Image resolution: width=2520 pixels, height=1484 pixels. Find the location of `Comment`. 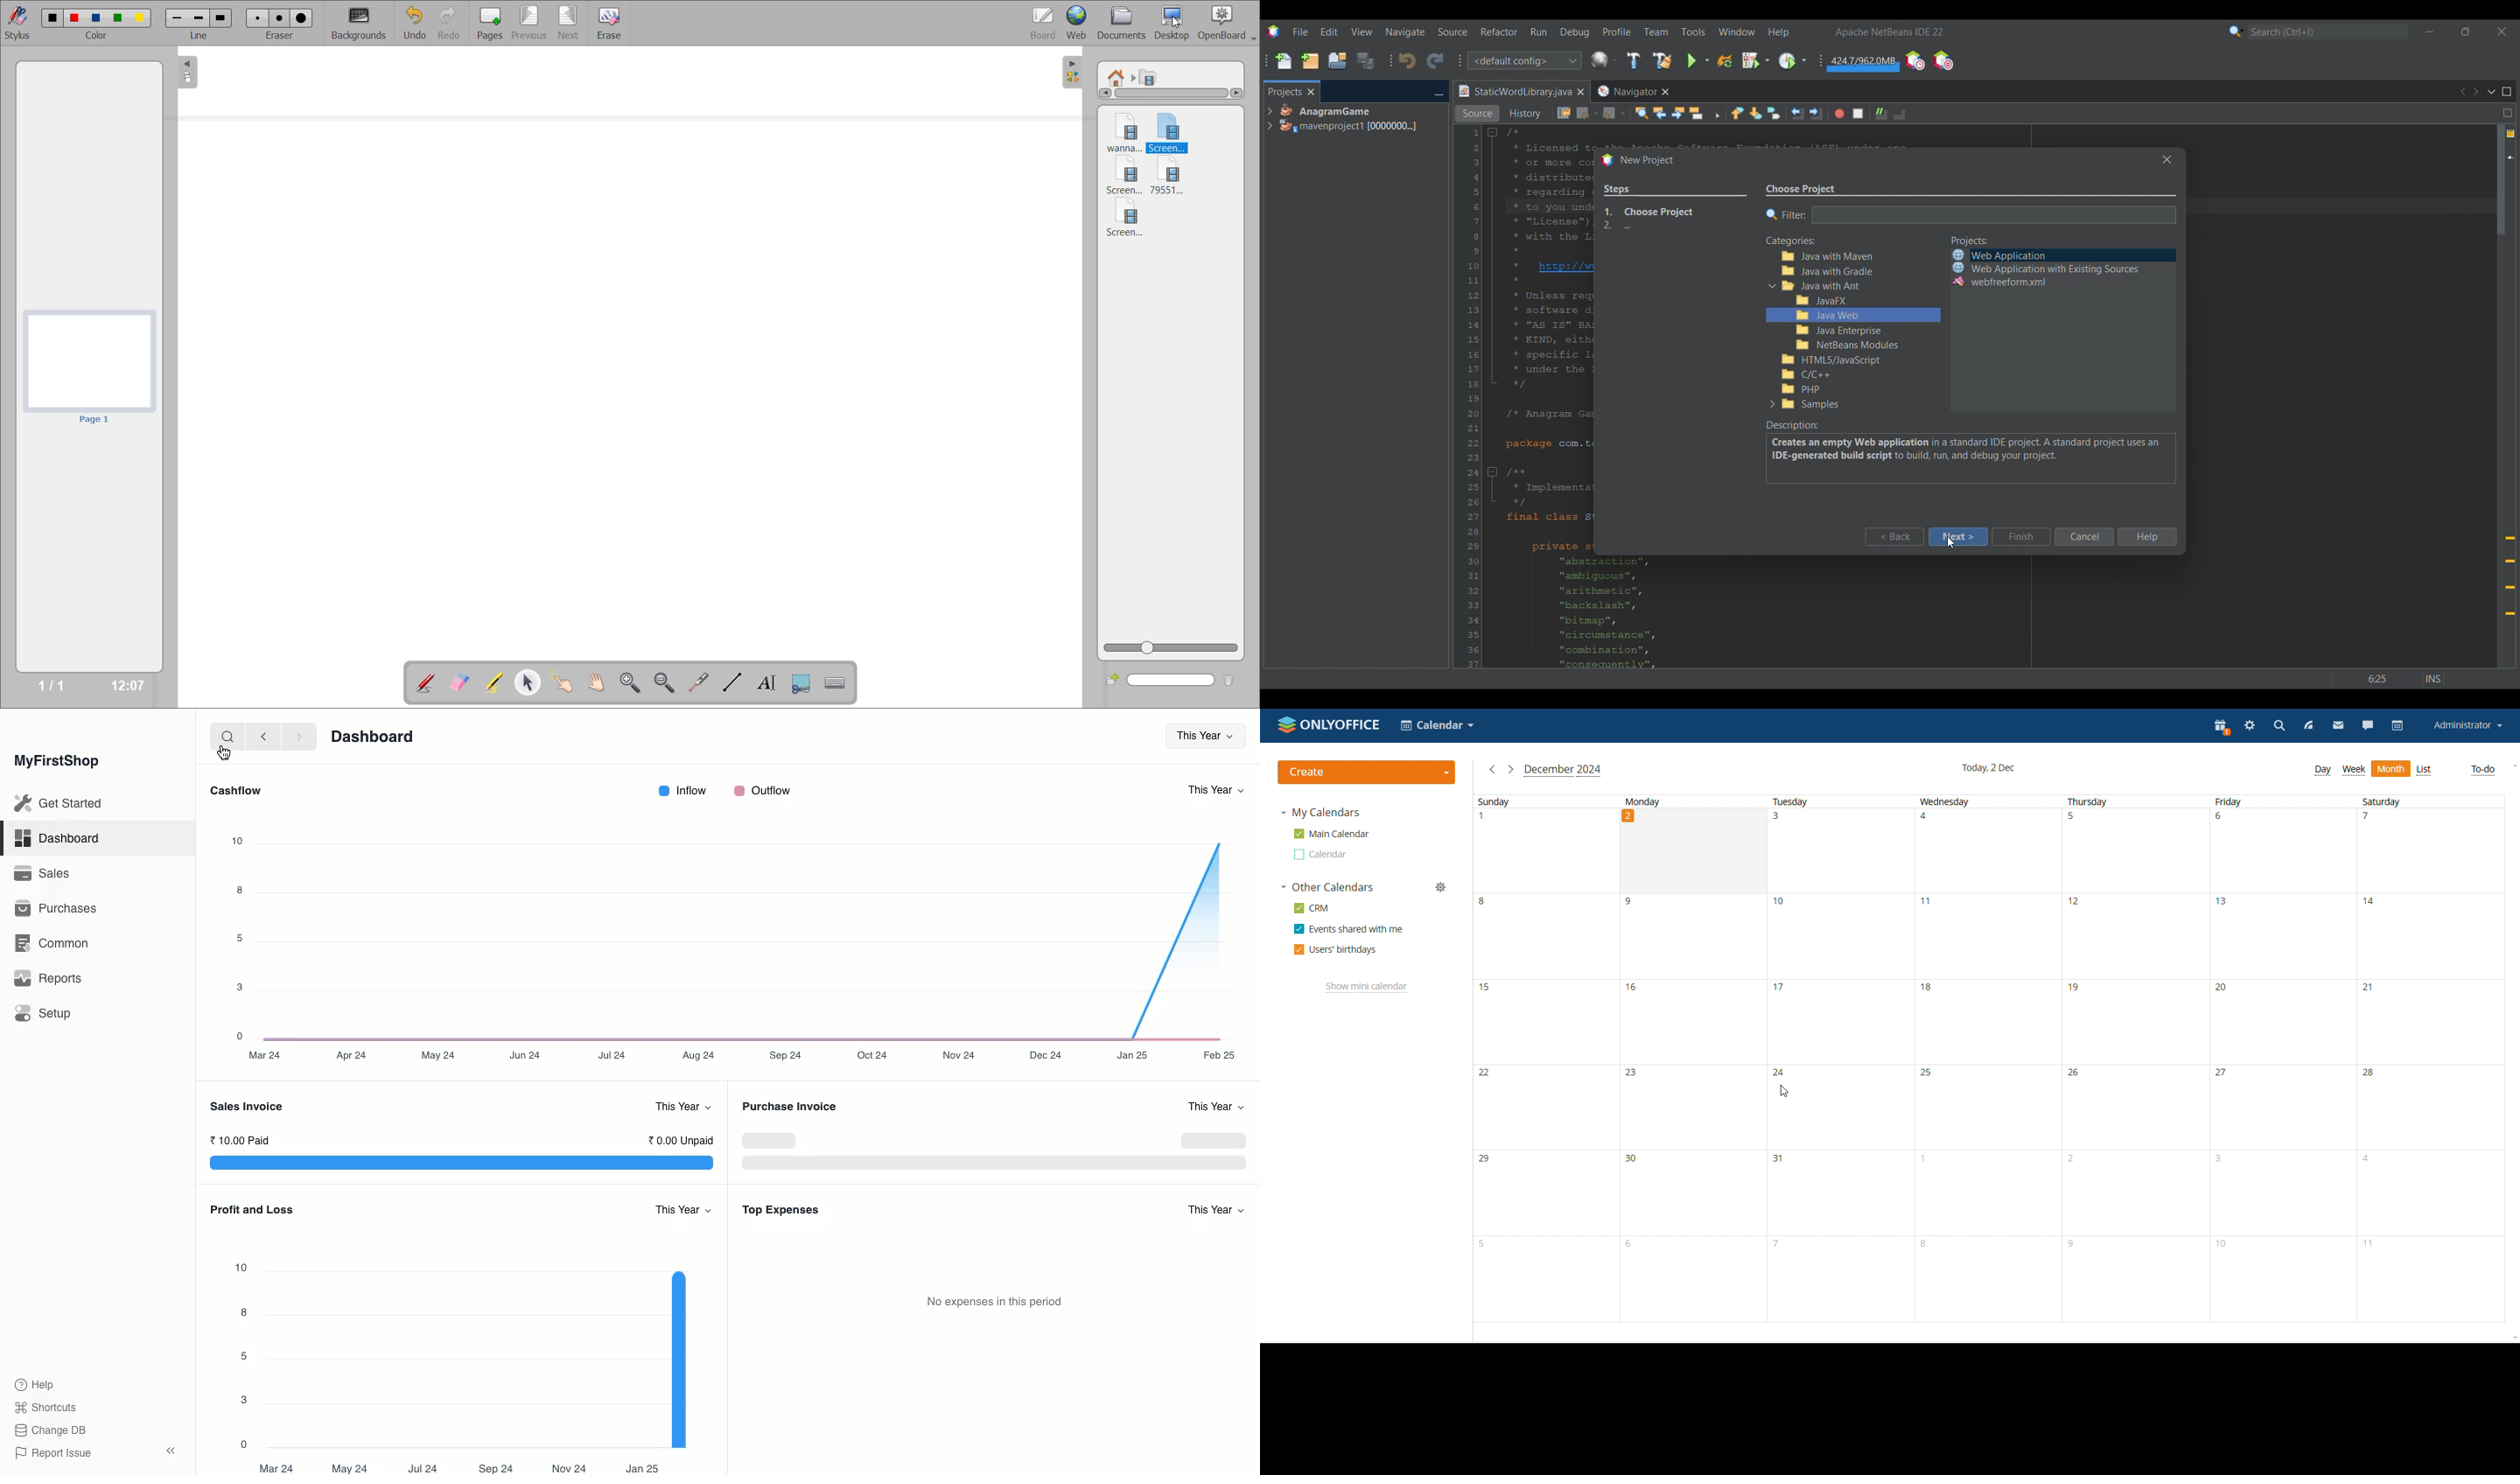

Comment is located at coordinates (1899, 114).